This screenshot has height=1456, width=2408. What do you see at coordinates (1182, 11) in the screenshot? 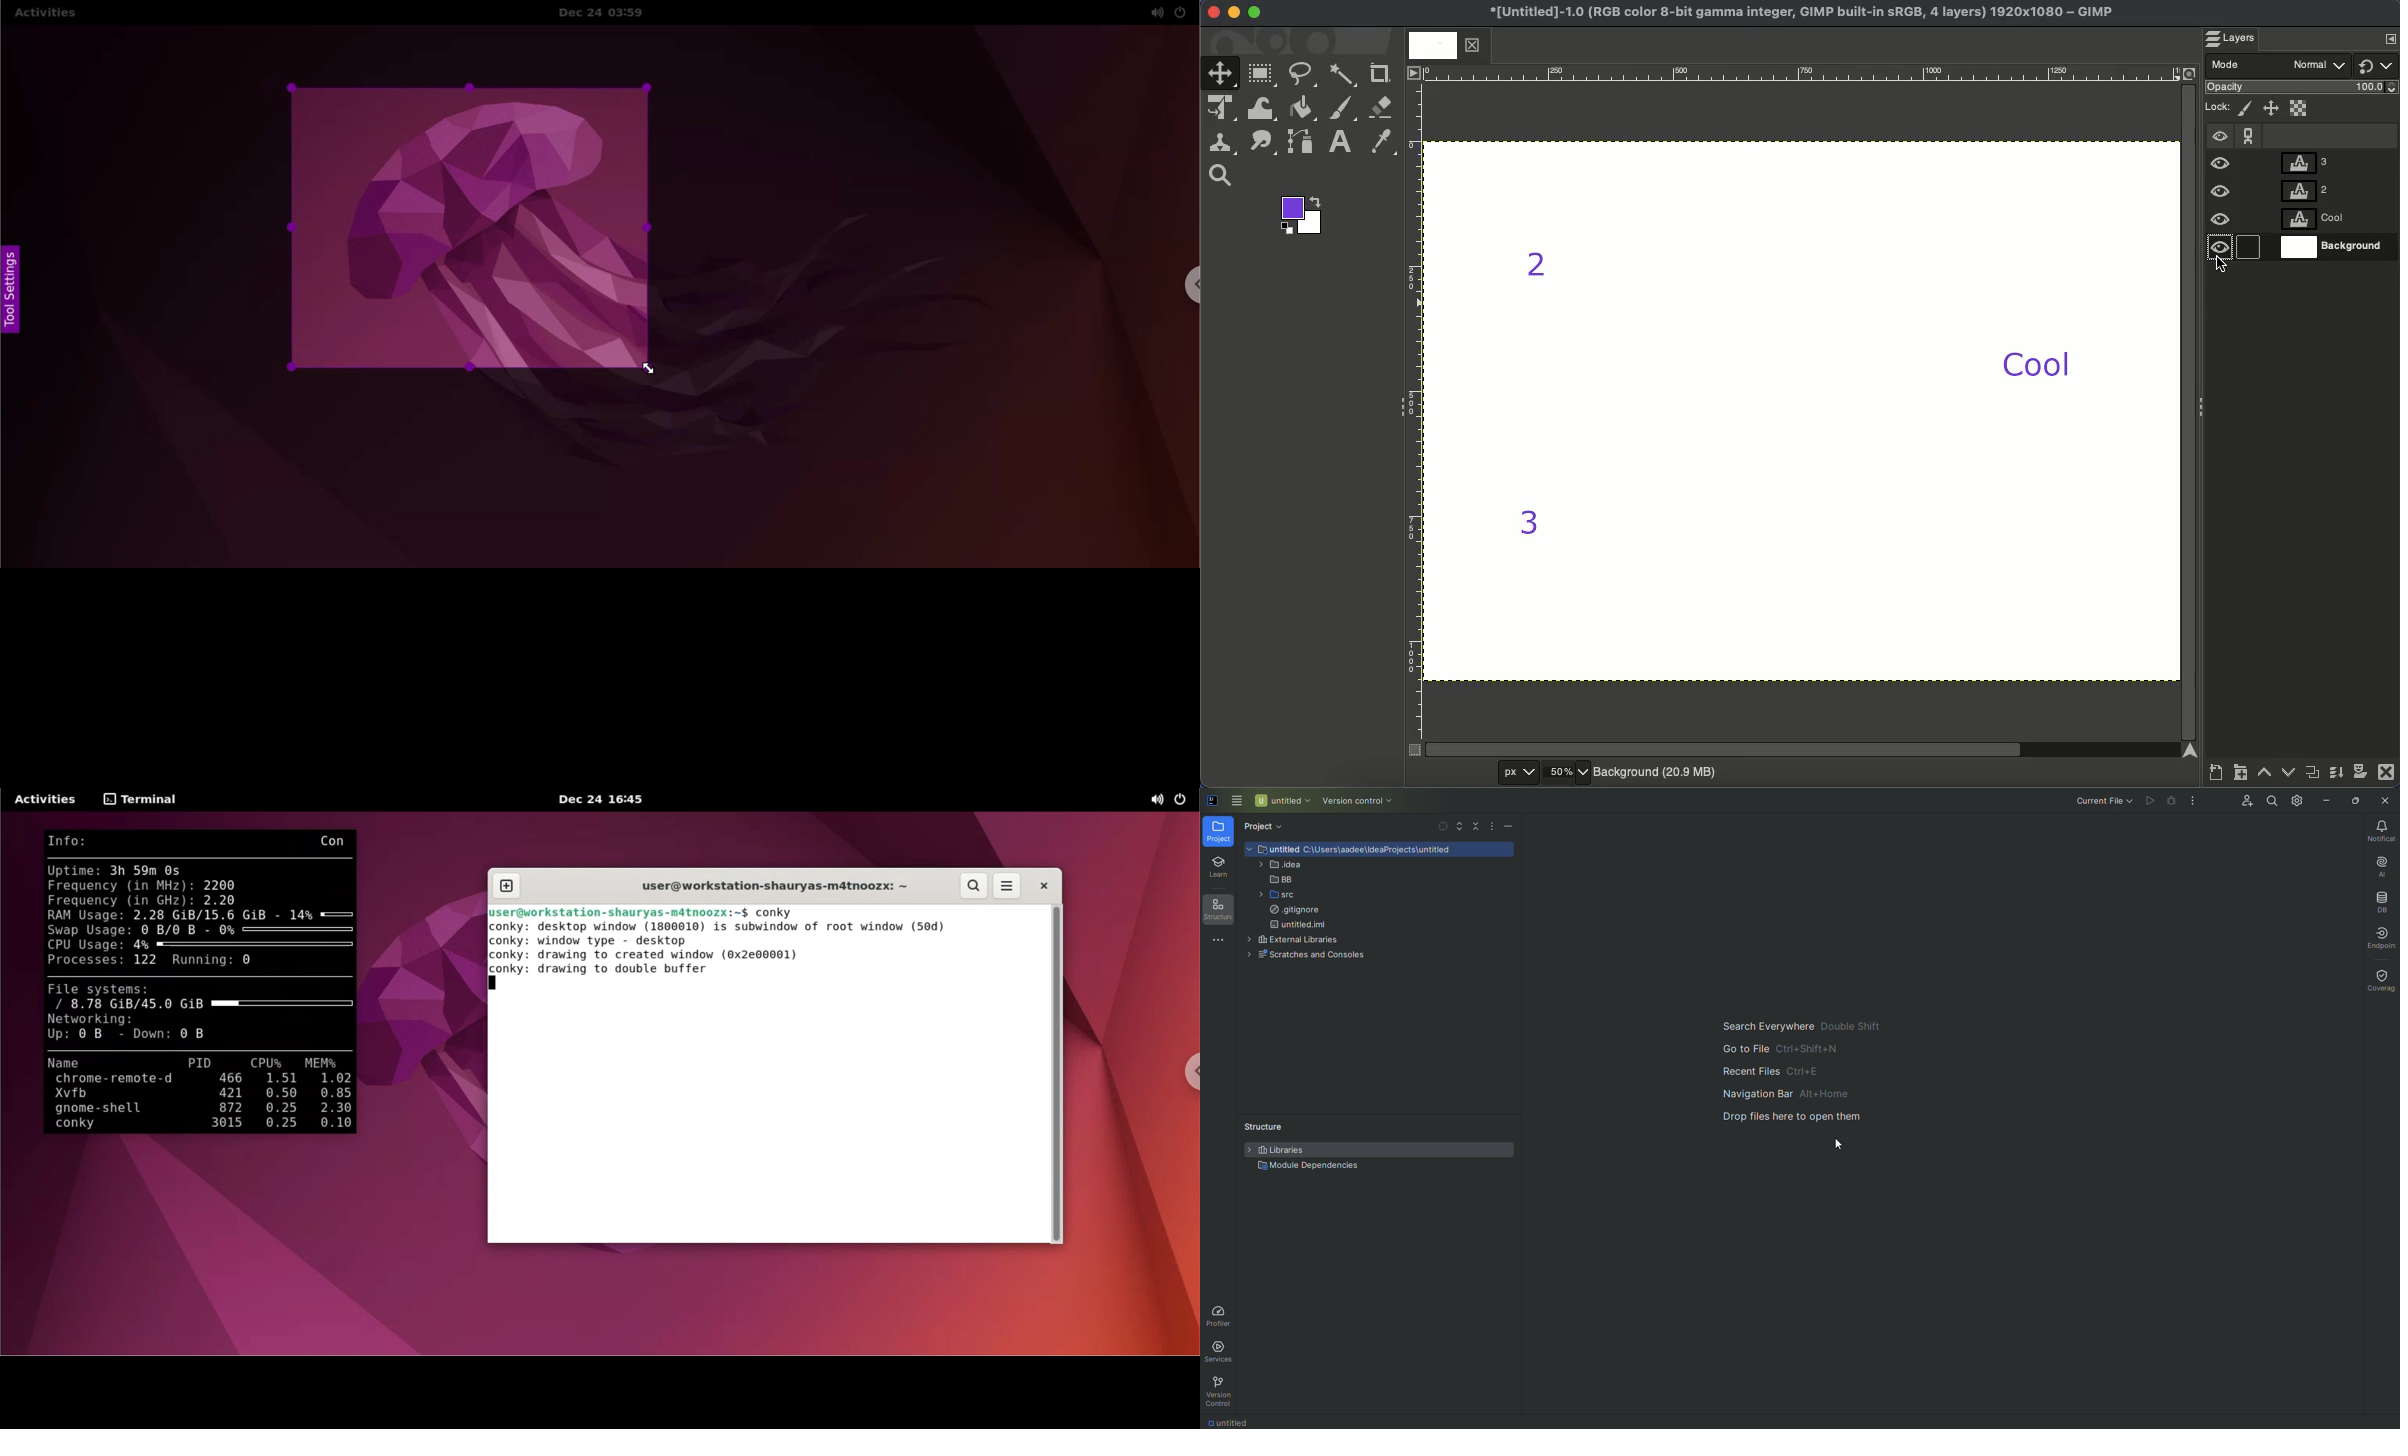
I see `power options ` at bounding box center [1182, 11].